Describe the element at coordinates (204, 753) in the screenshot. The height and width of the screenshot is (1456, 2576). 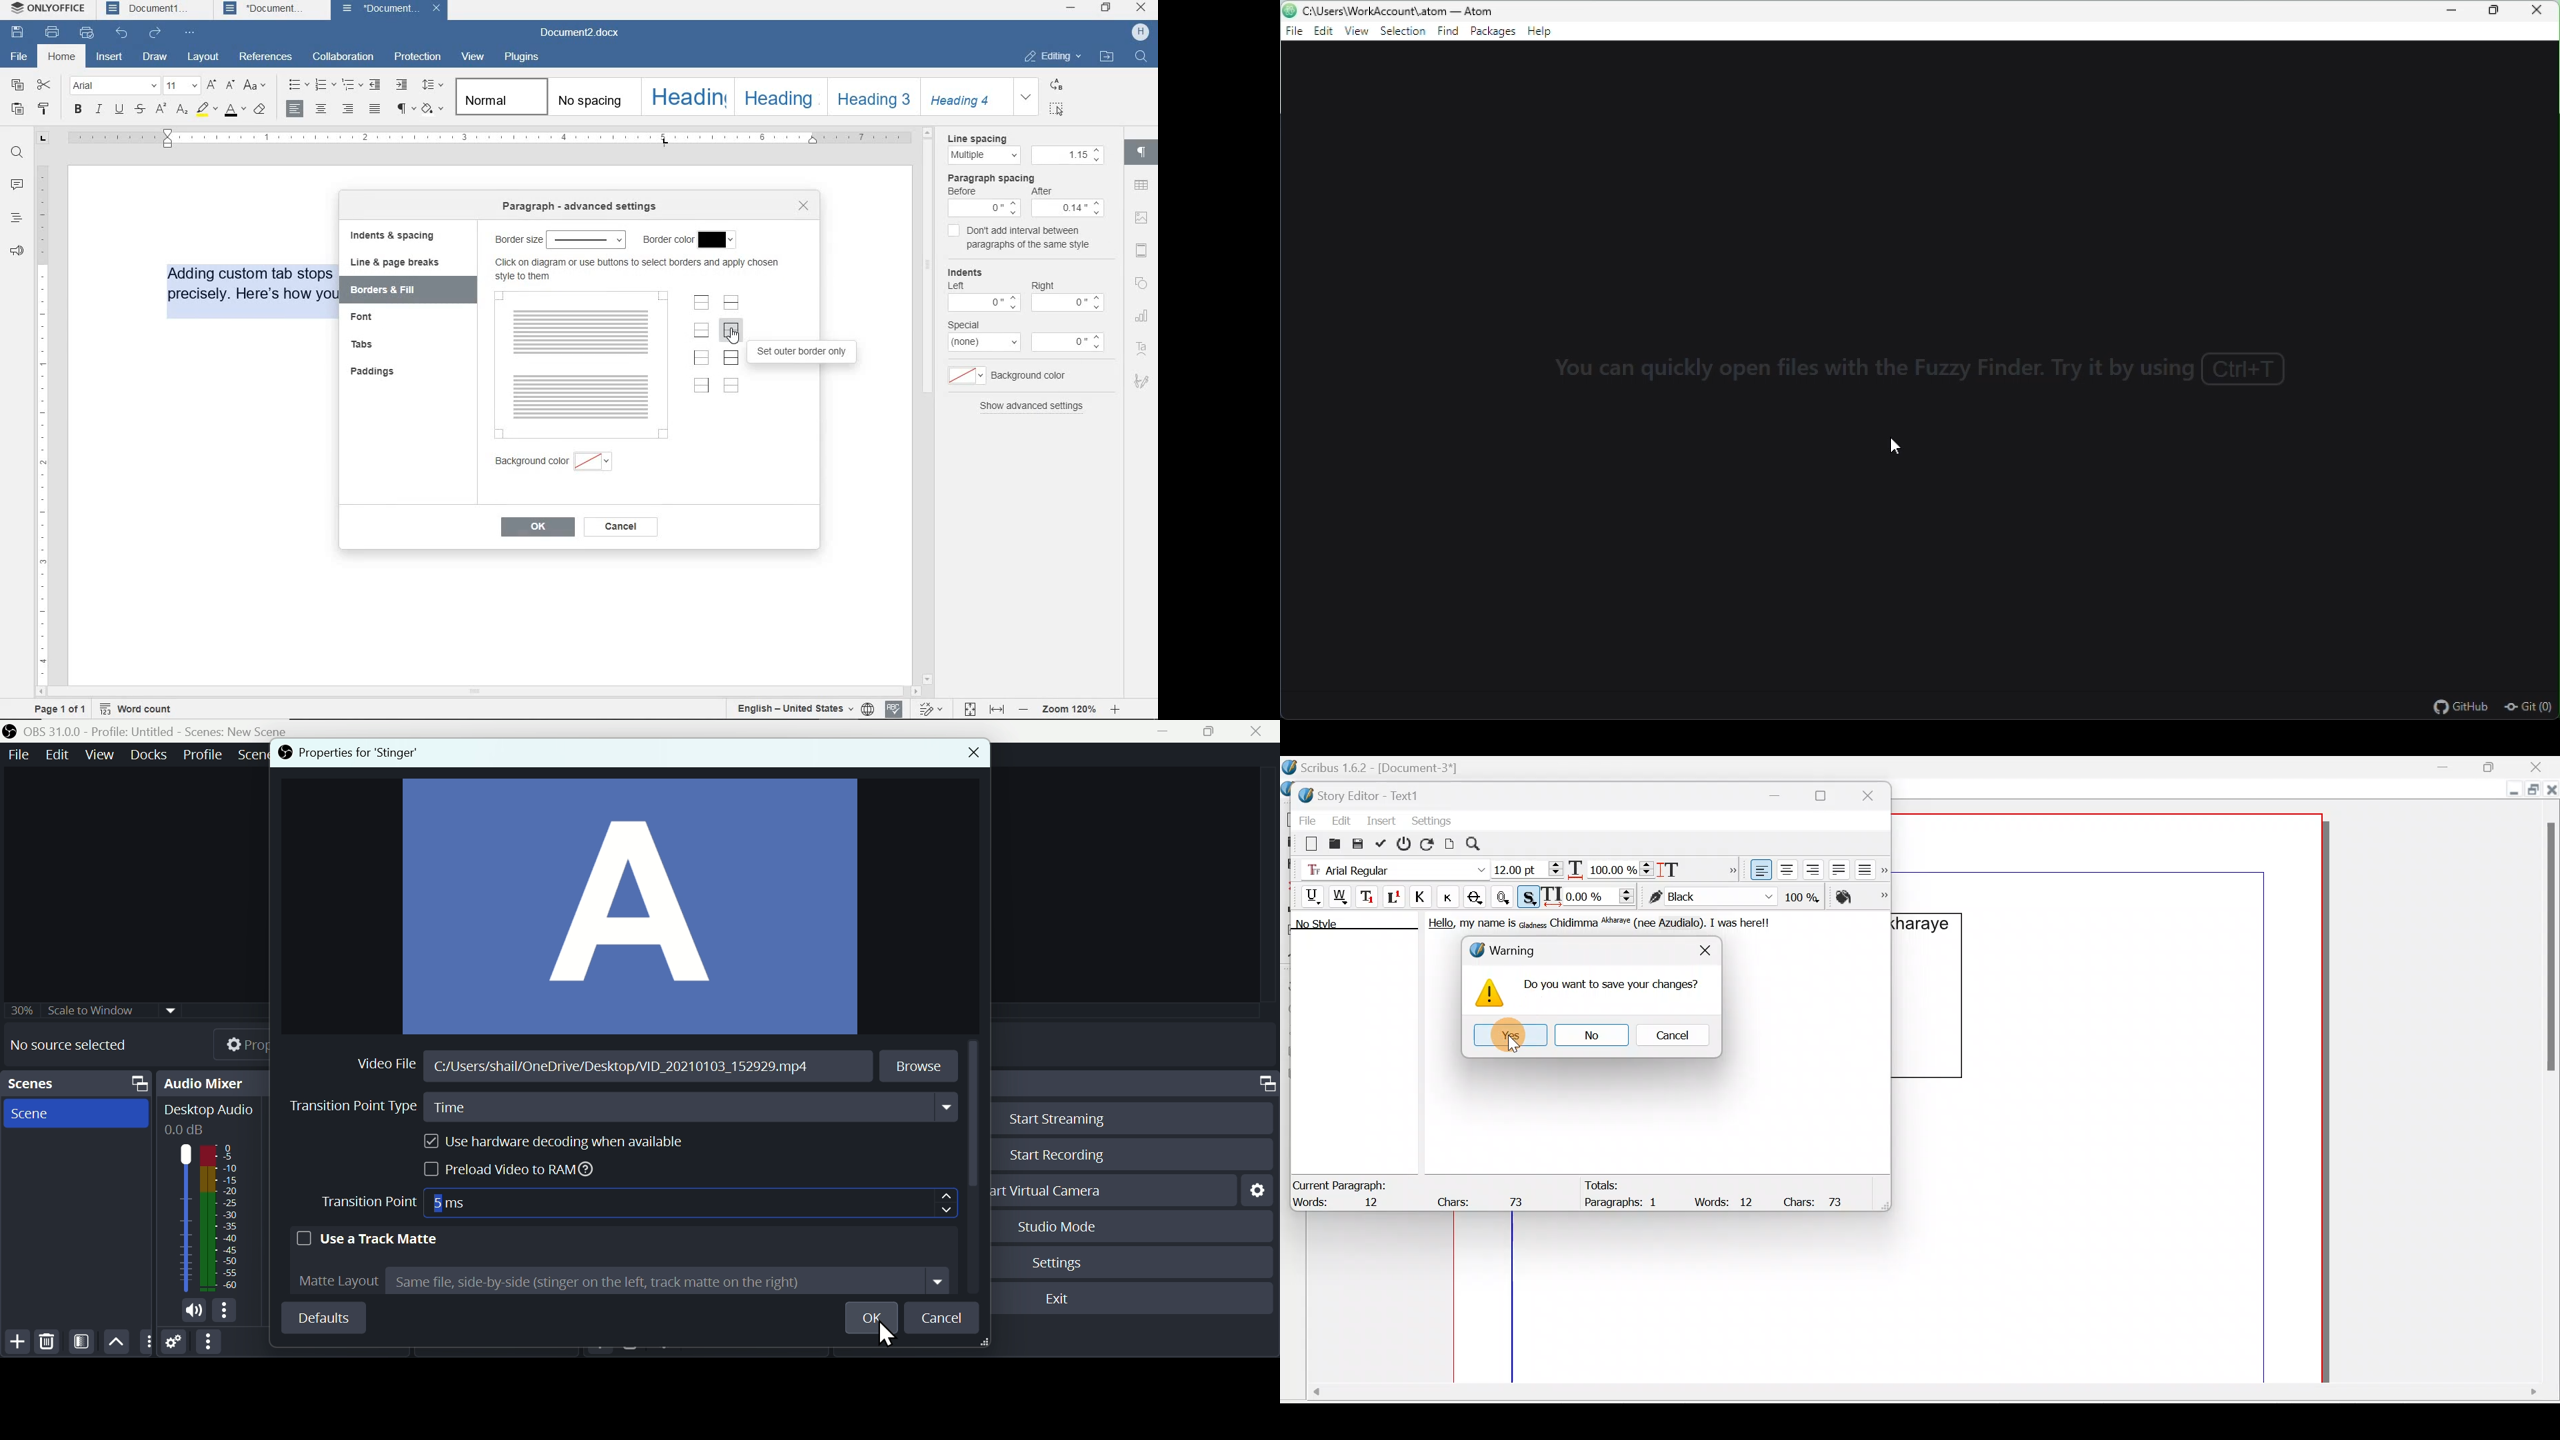
I see `` at that location.